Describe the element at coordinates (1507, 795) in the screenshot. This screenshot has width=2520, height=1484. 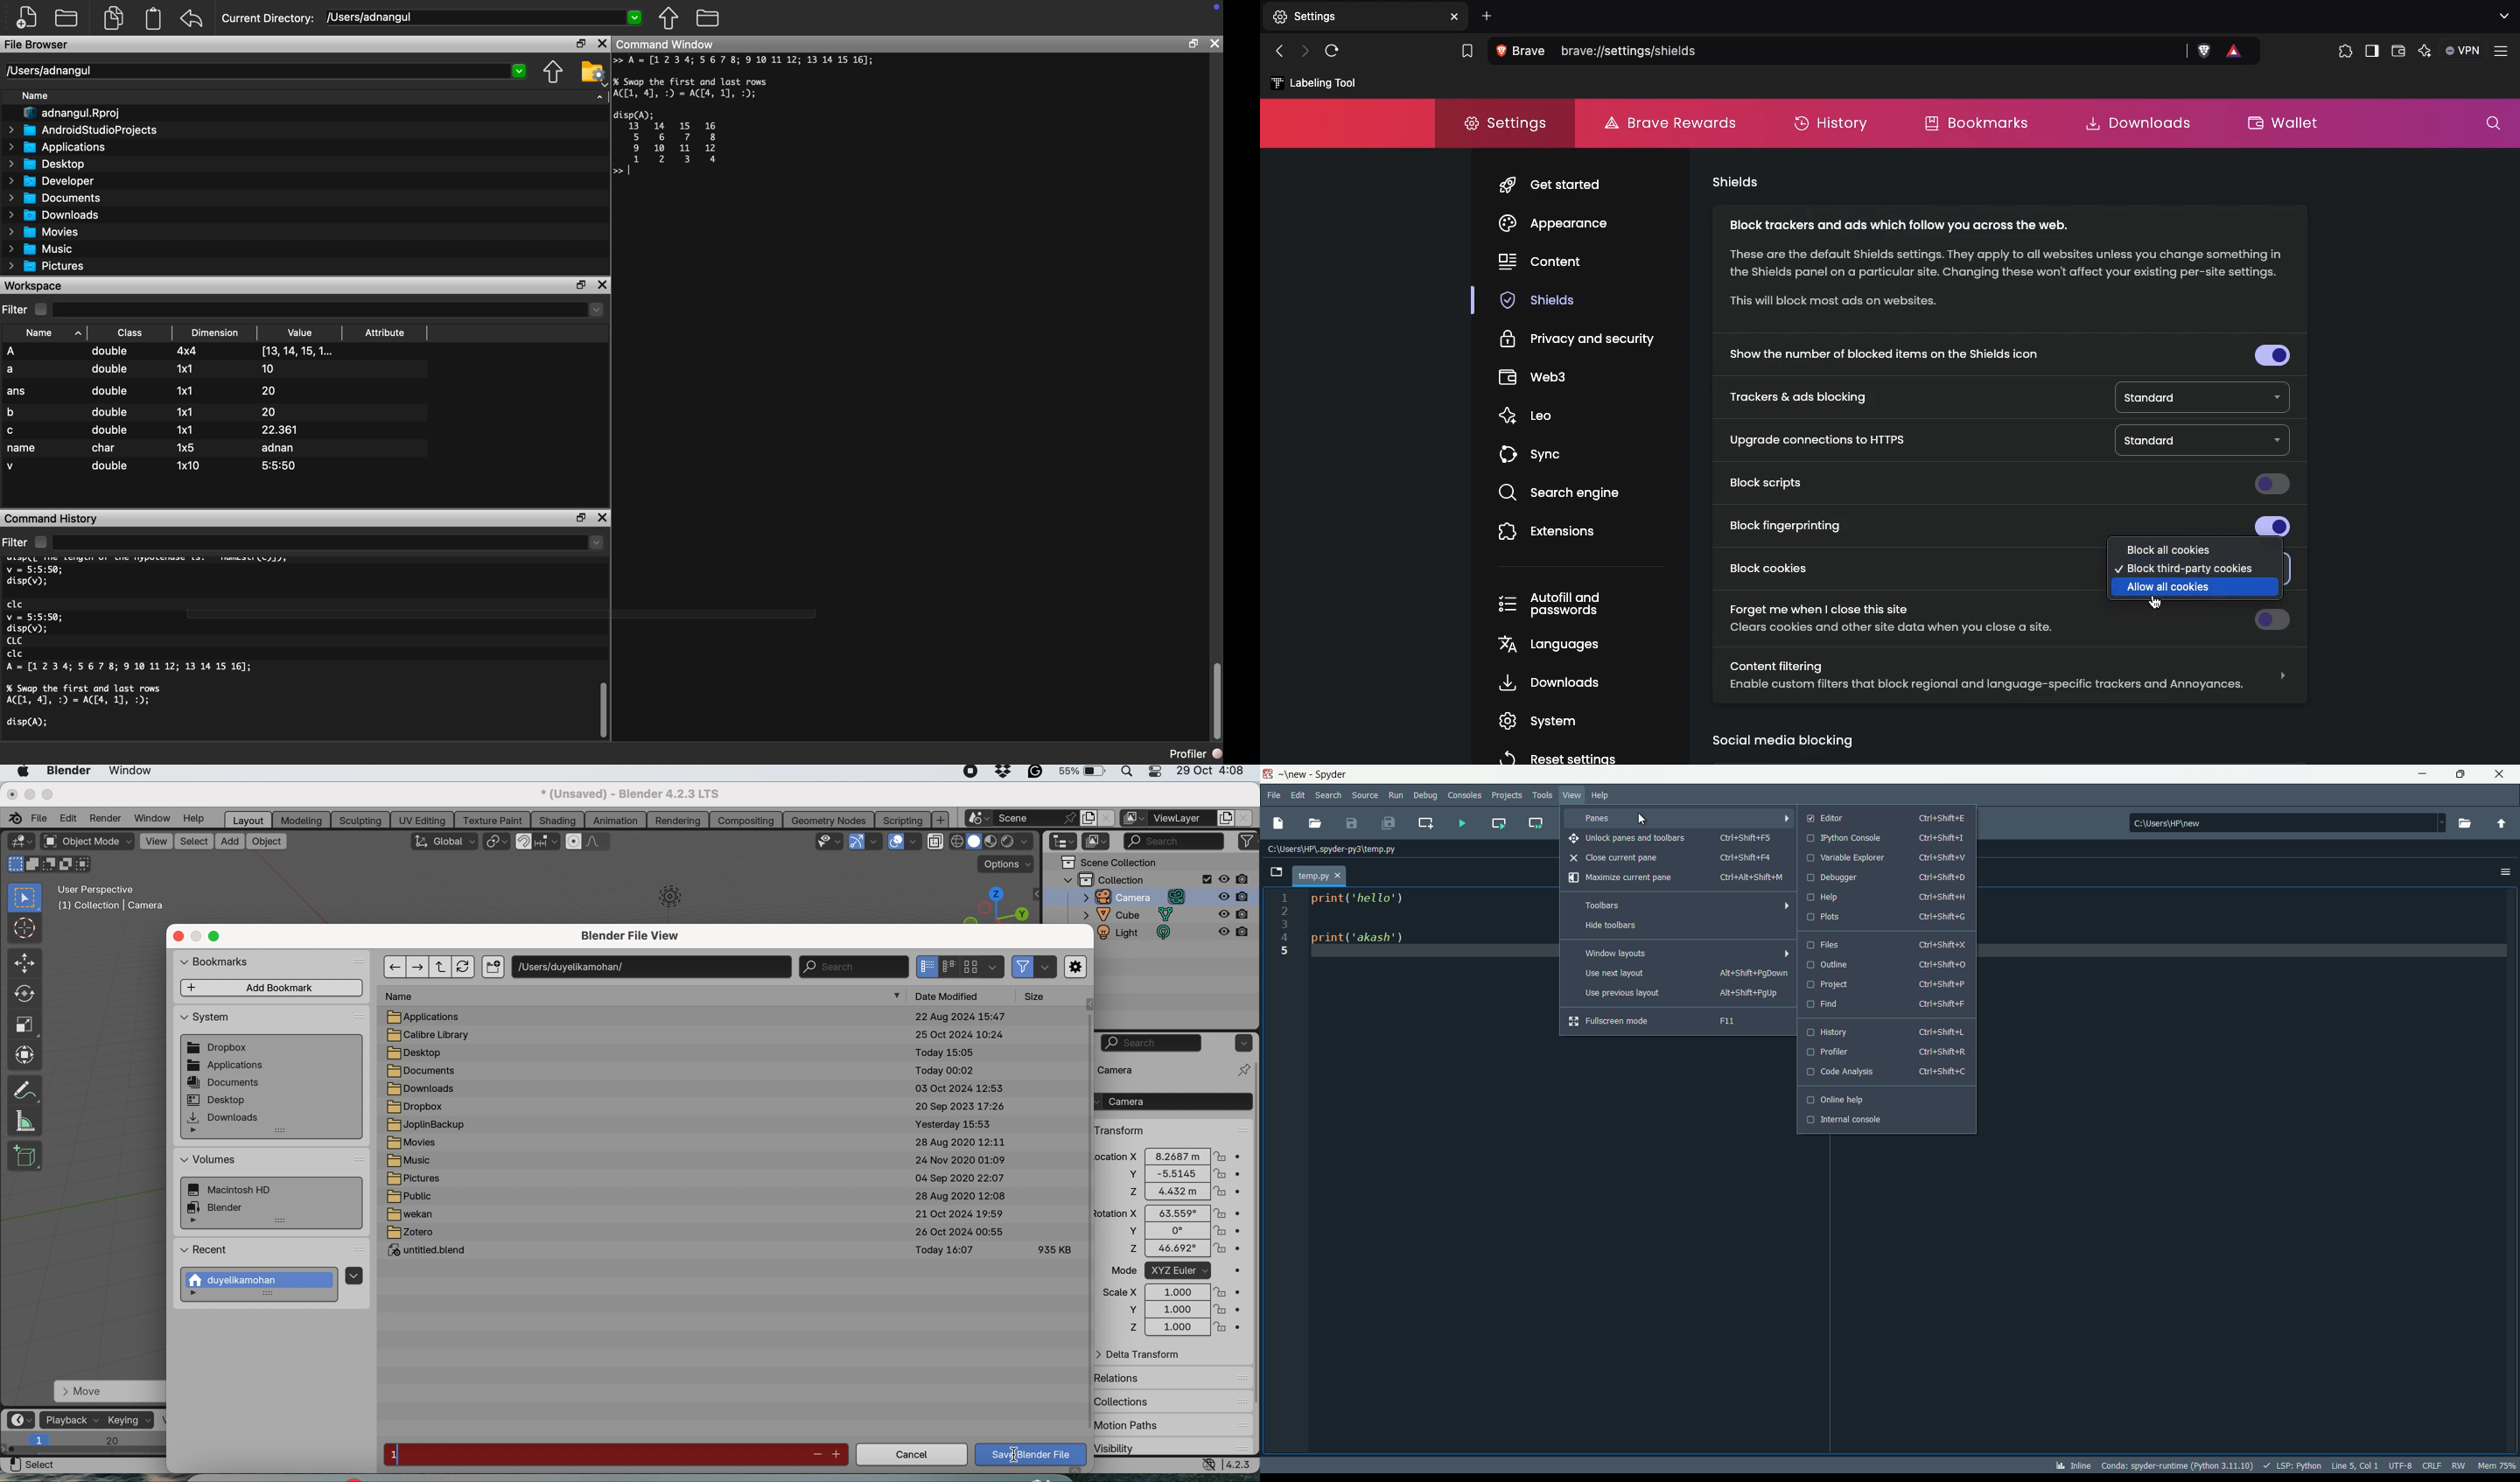
I see `projects menu` at that location.